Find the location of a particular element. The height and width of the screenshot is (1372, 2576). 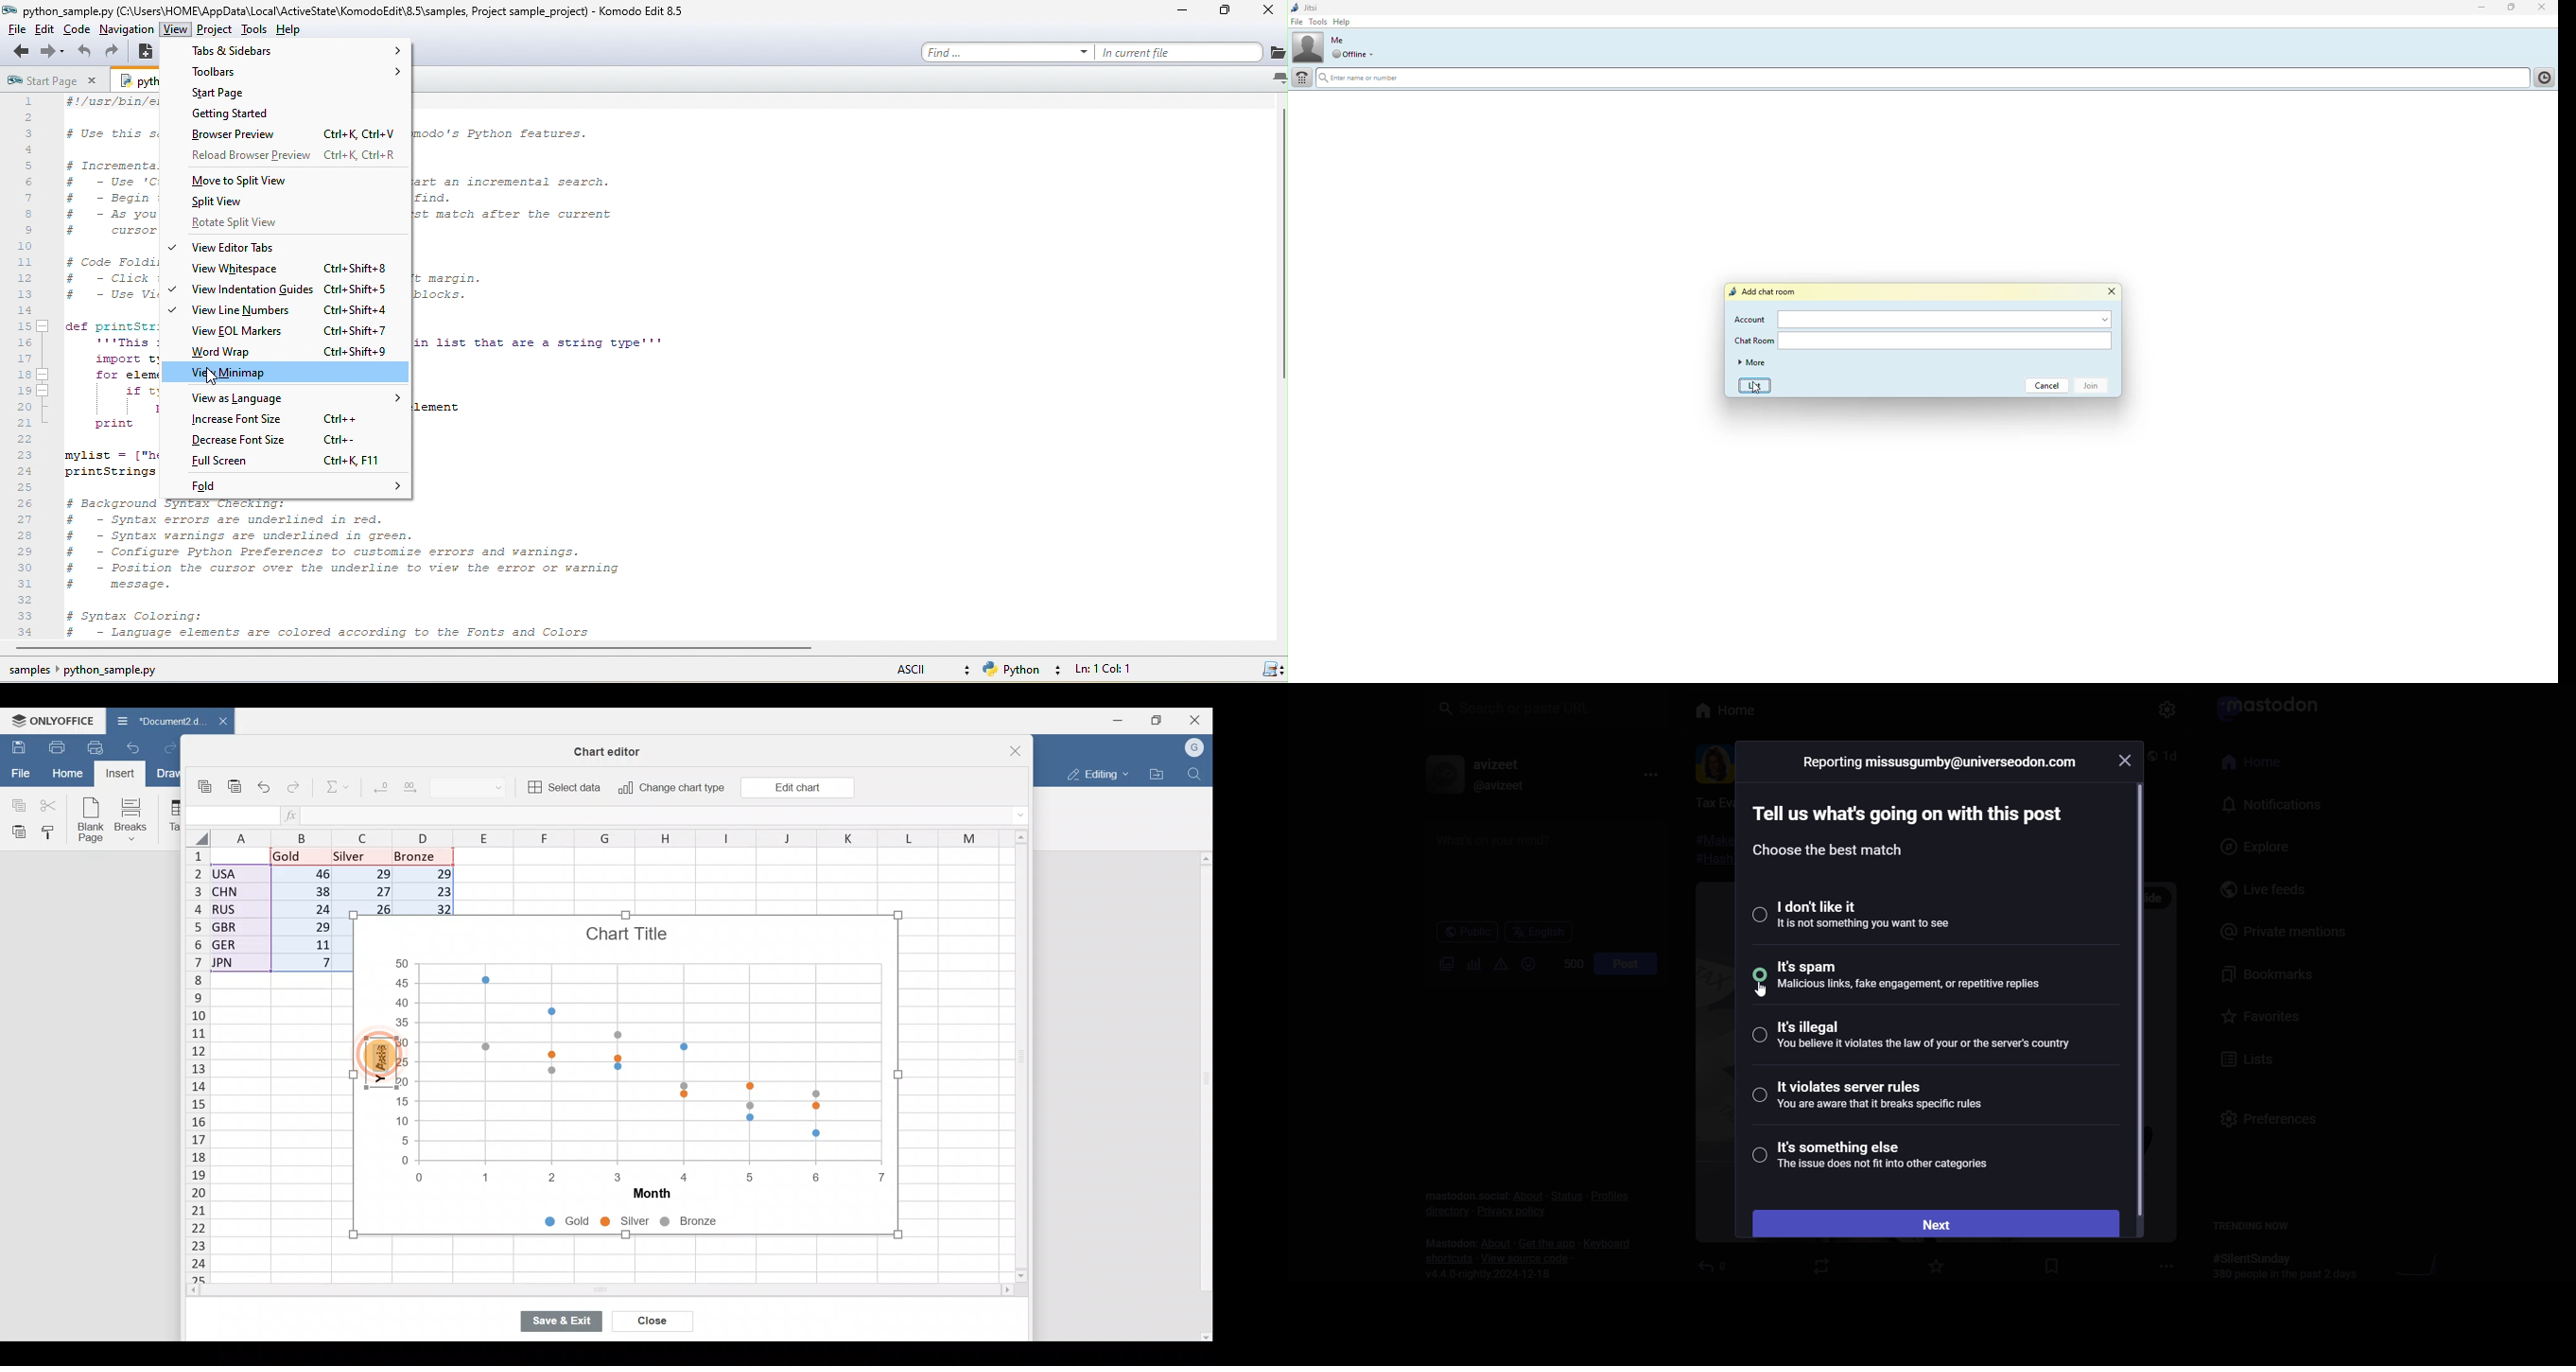

Redo is located at coordinates (296, 784).